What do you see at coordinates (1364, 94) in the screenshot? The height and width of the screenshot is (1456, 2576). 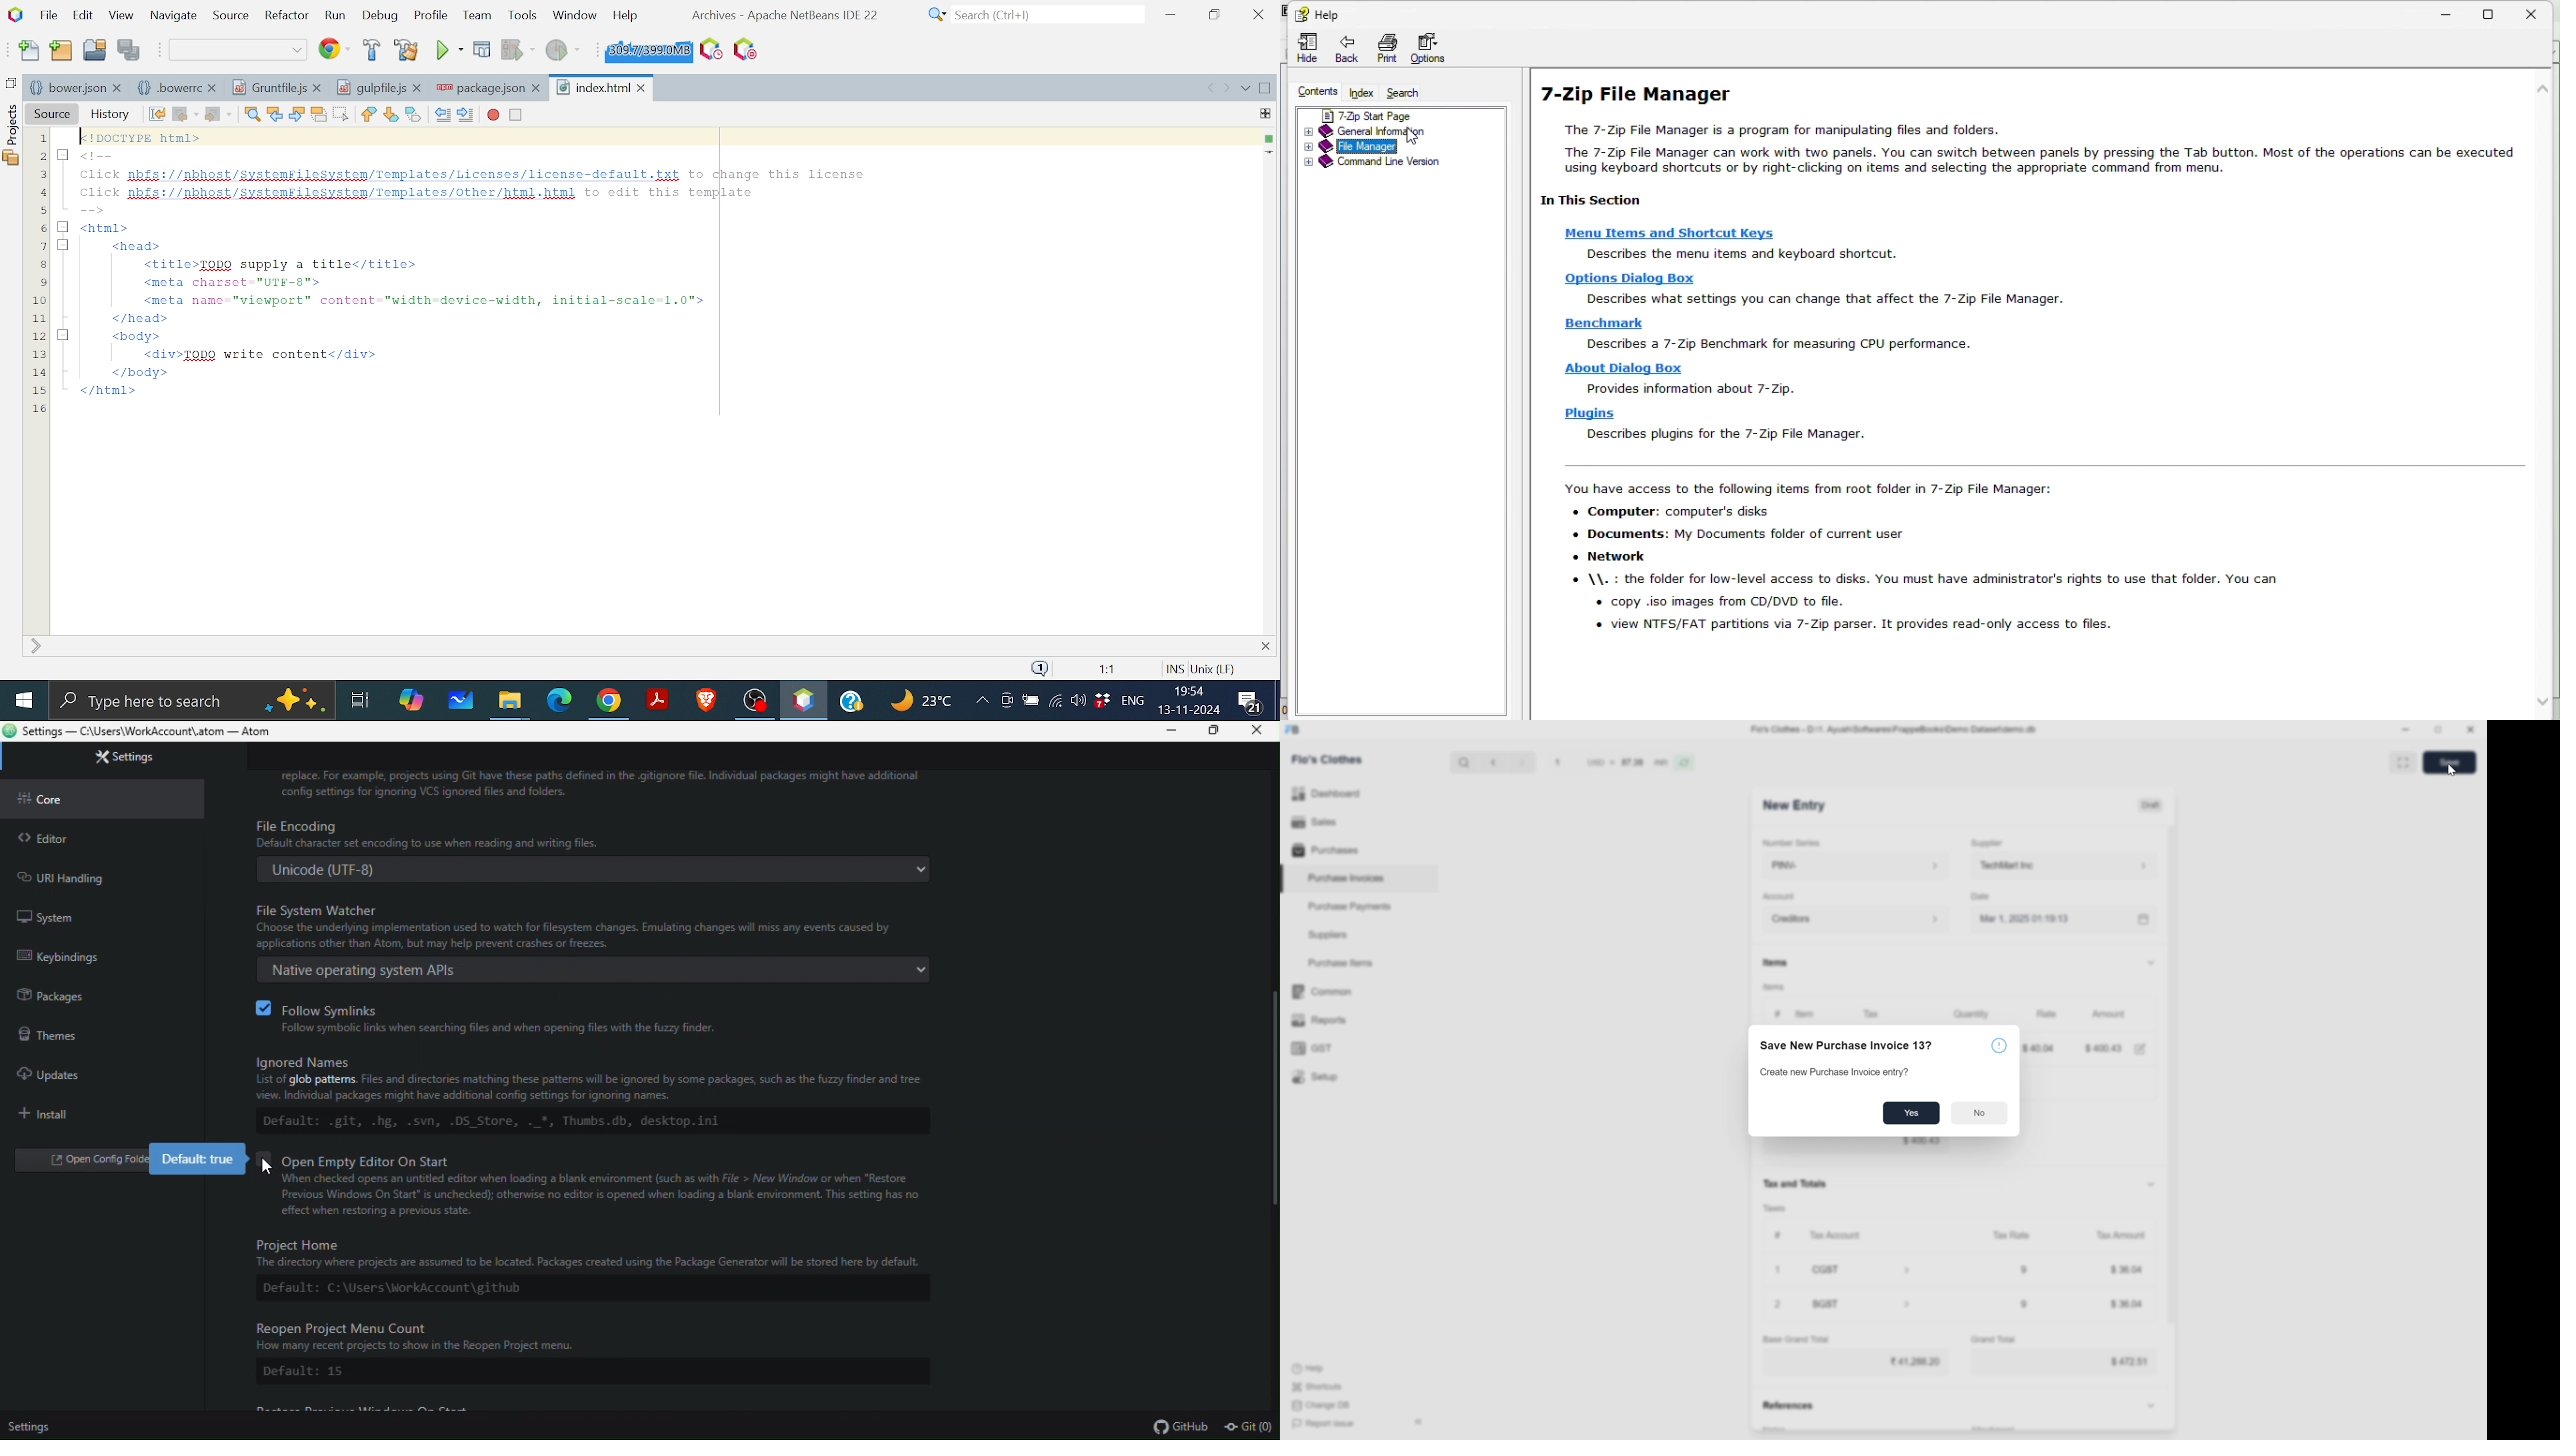 I see `index` at bounding box center [1364, 94].